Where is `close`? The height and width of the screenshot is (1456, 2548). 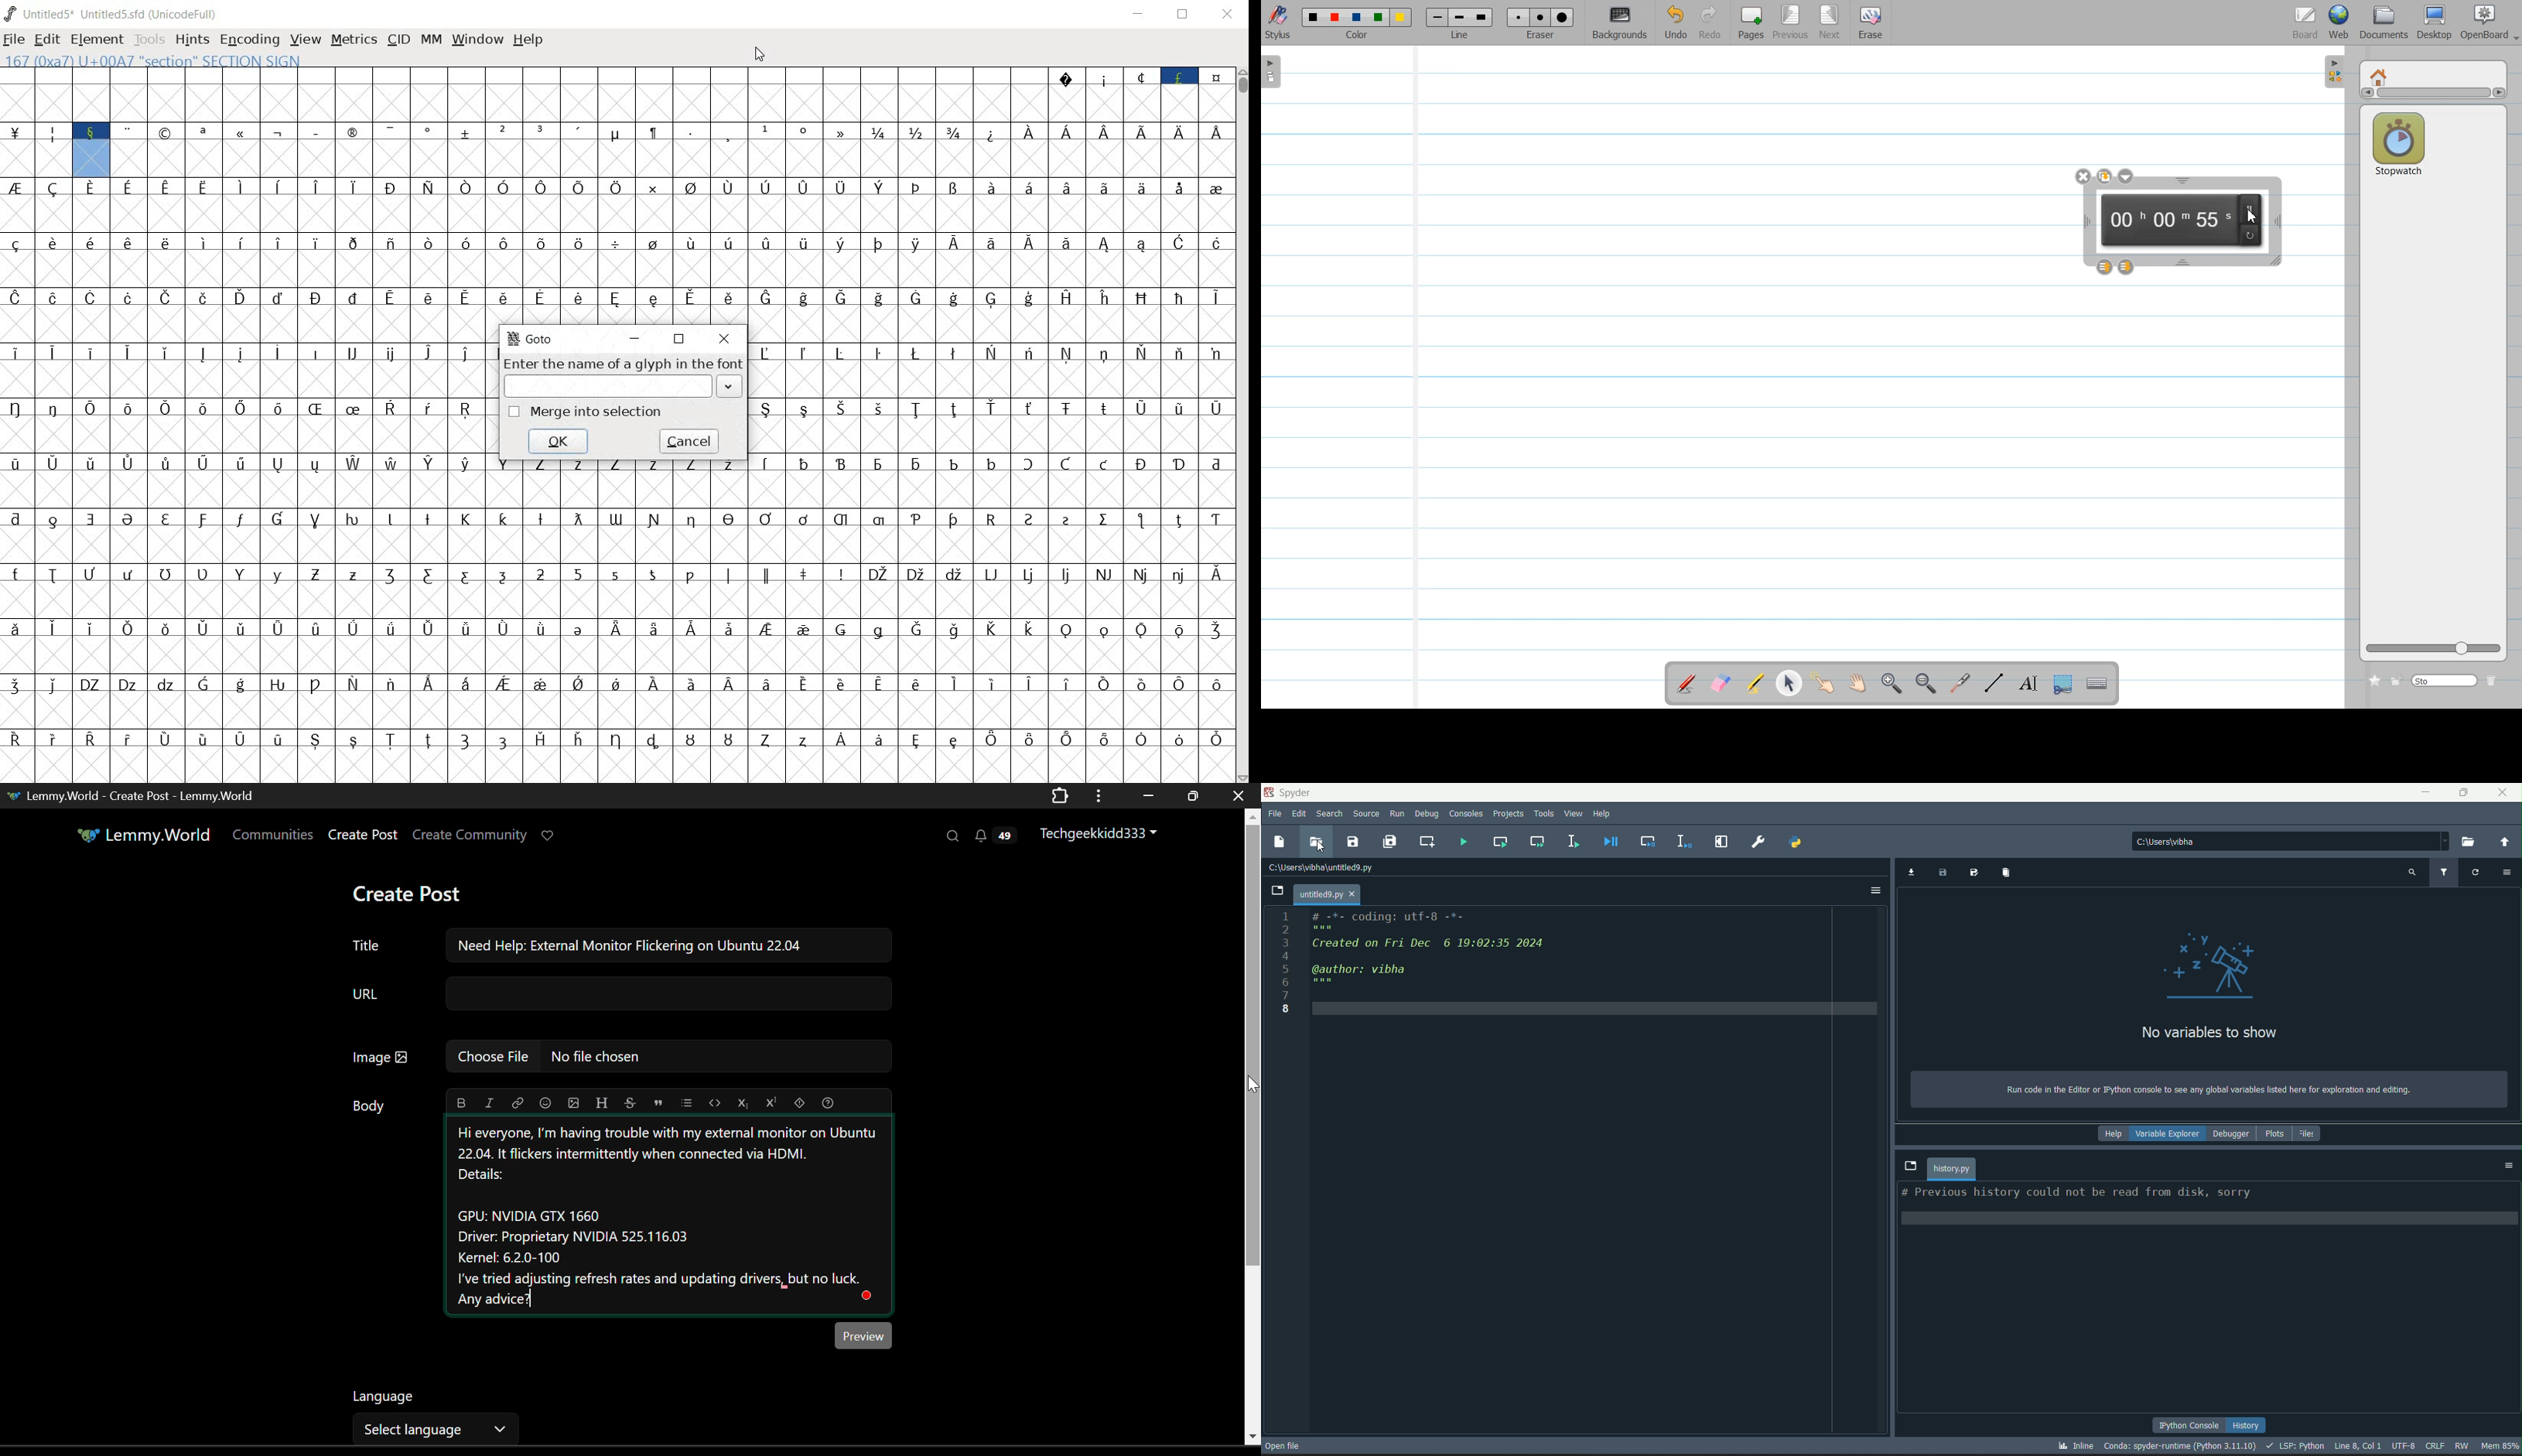
close is located at coordinates (2083, 176).